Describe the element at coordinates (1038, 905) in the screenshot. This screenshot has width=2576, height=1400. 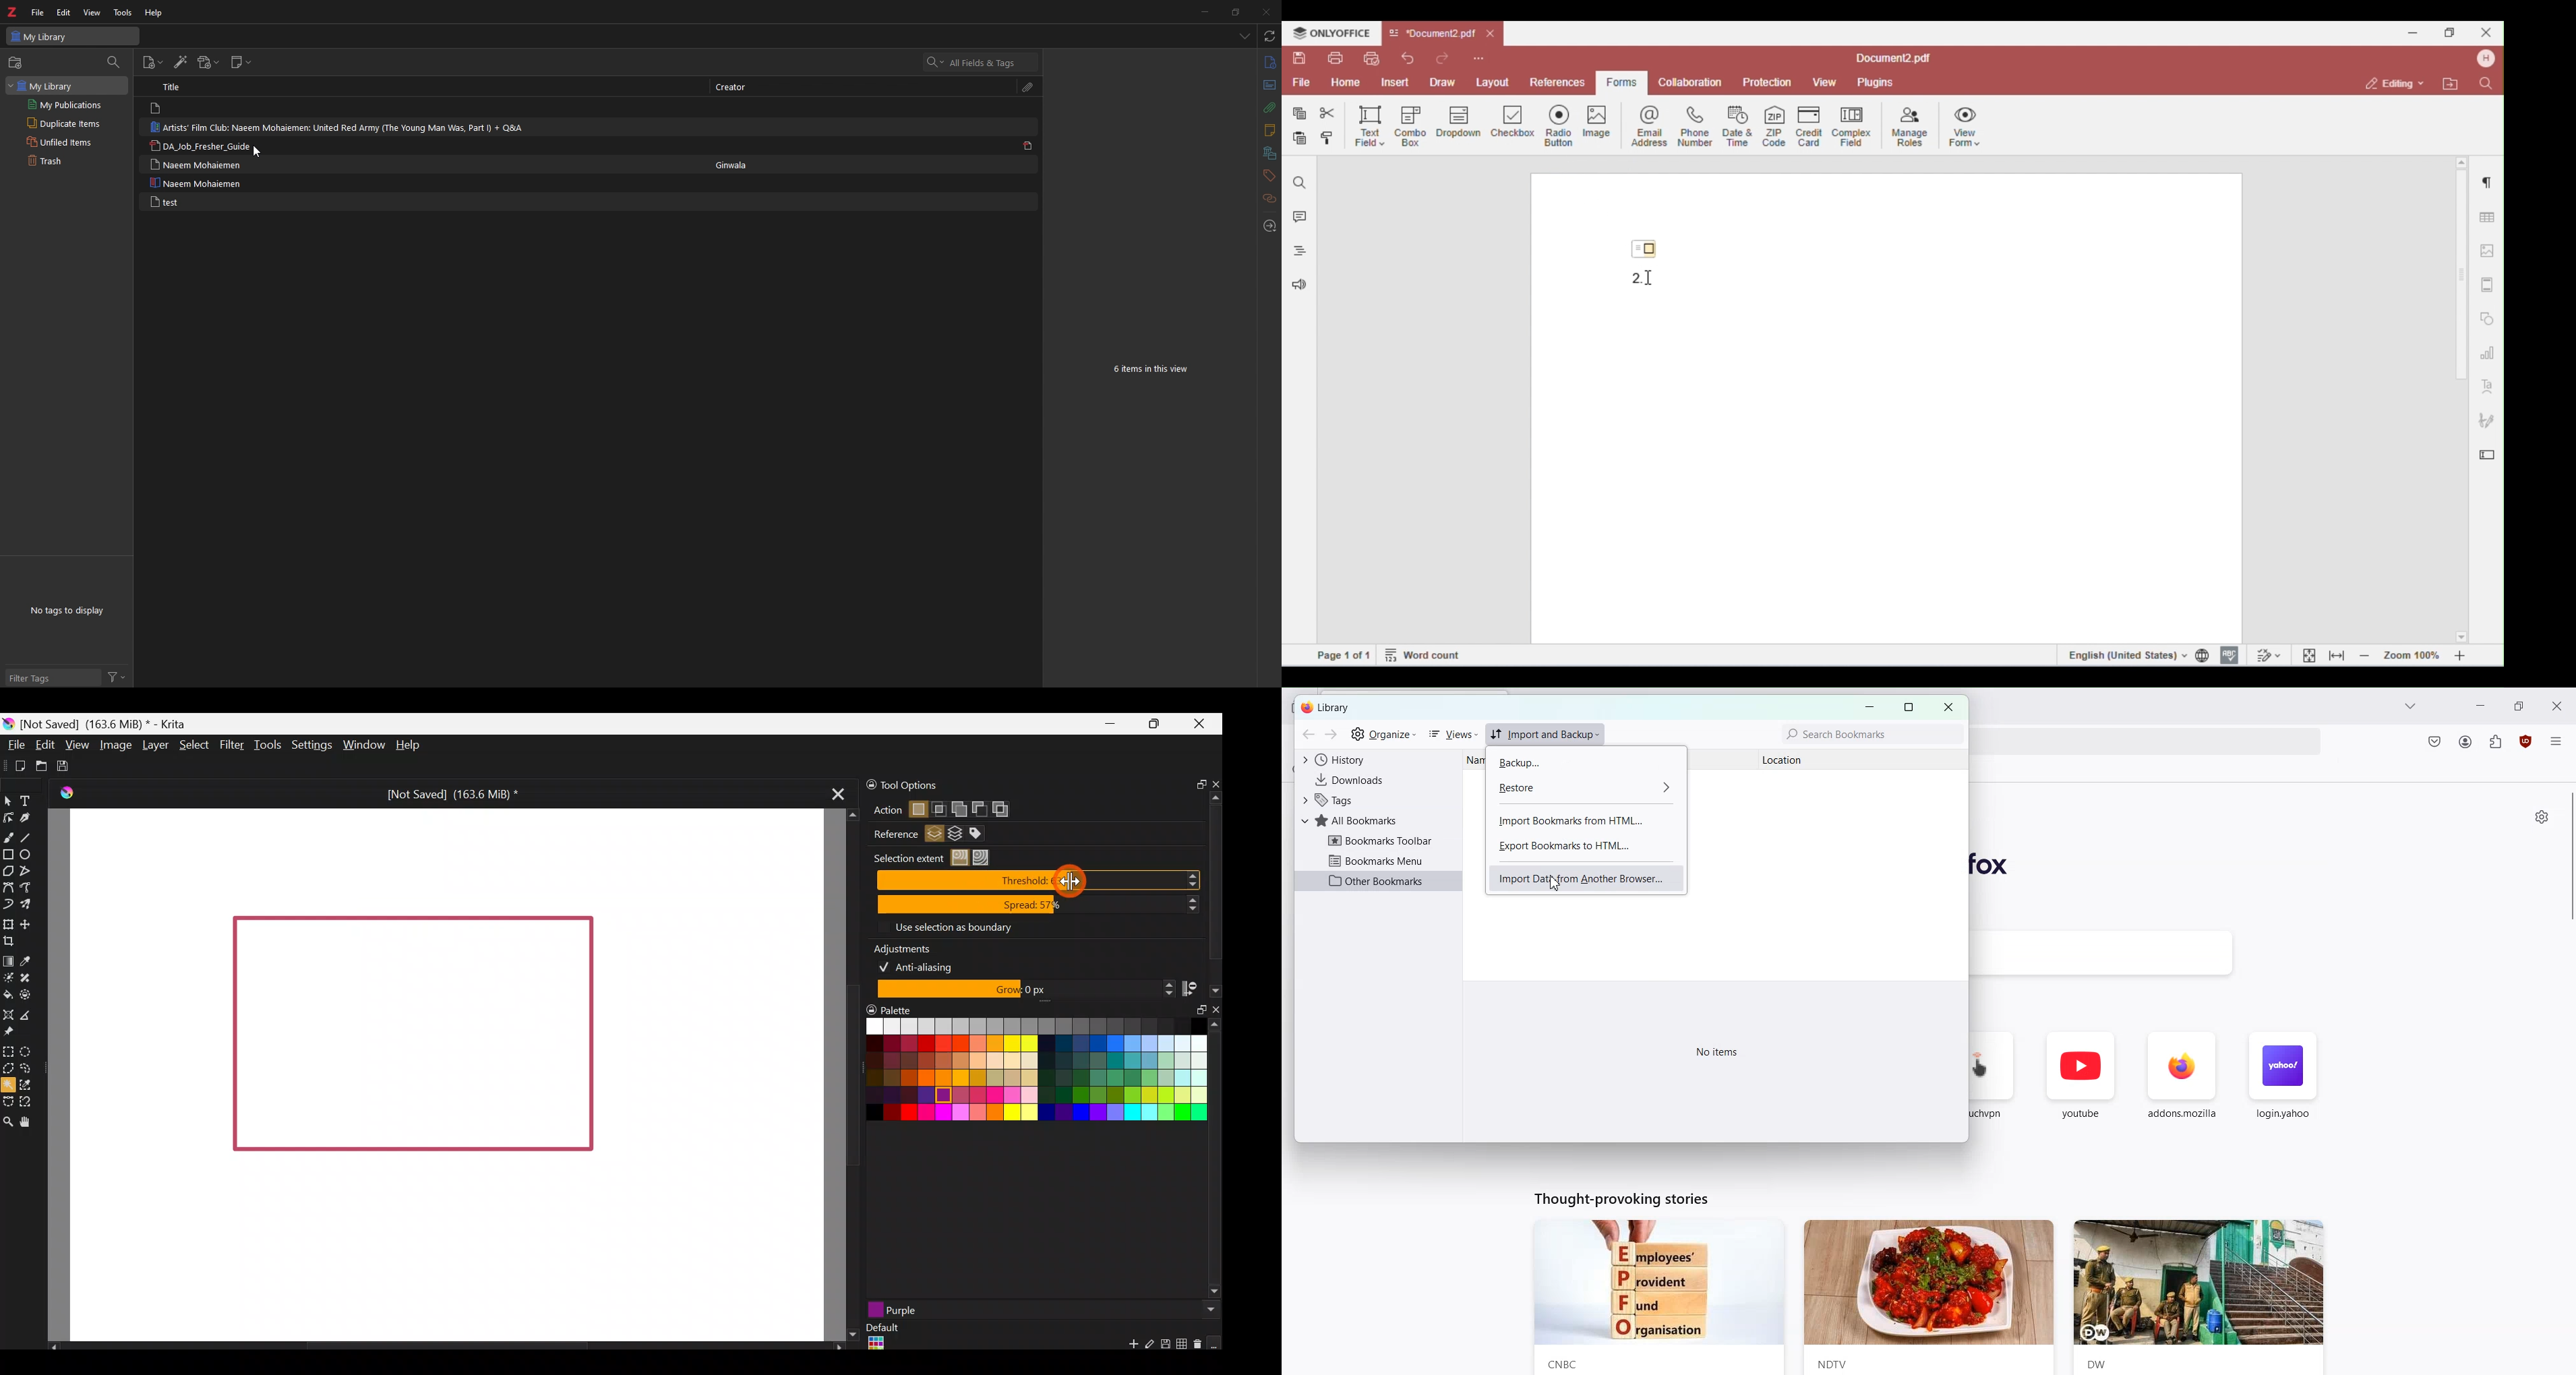
I see `Spread` at that location.